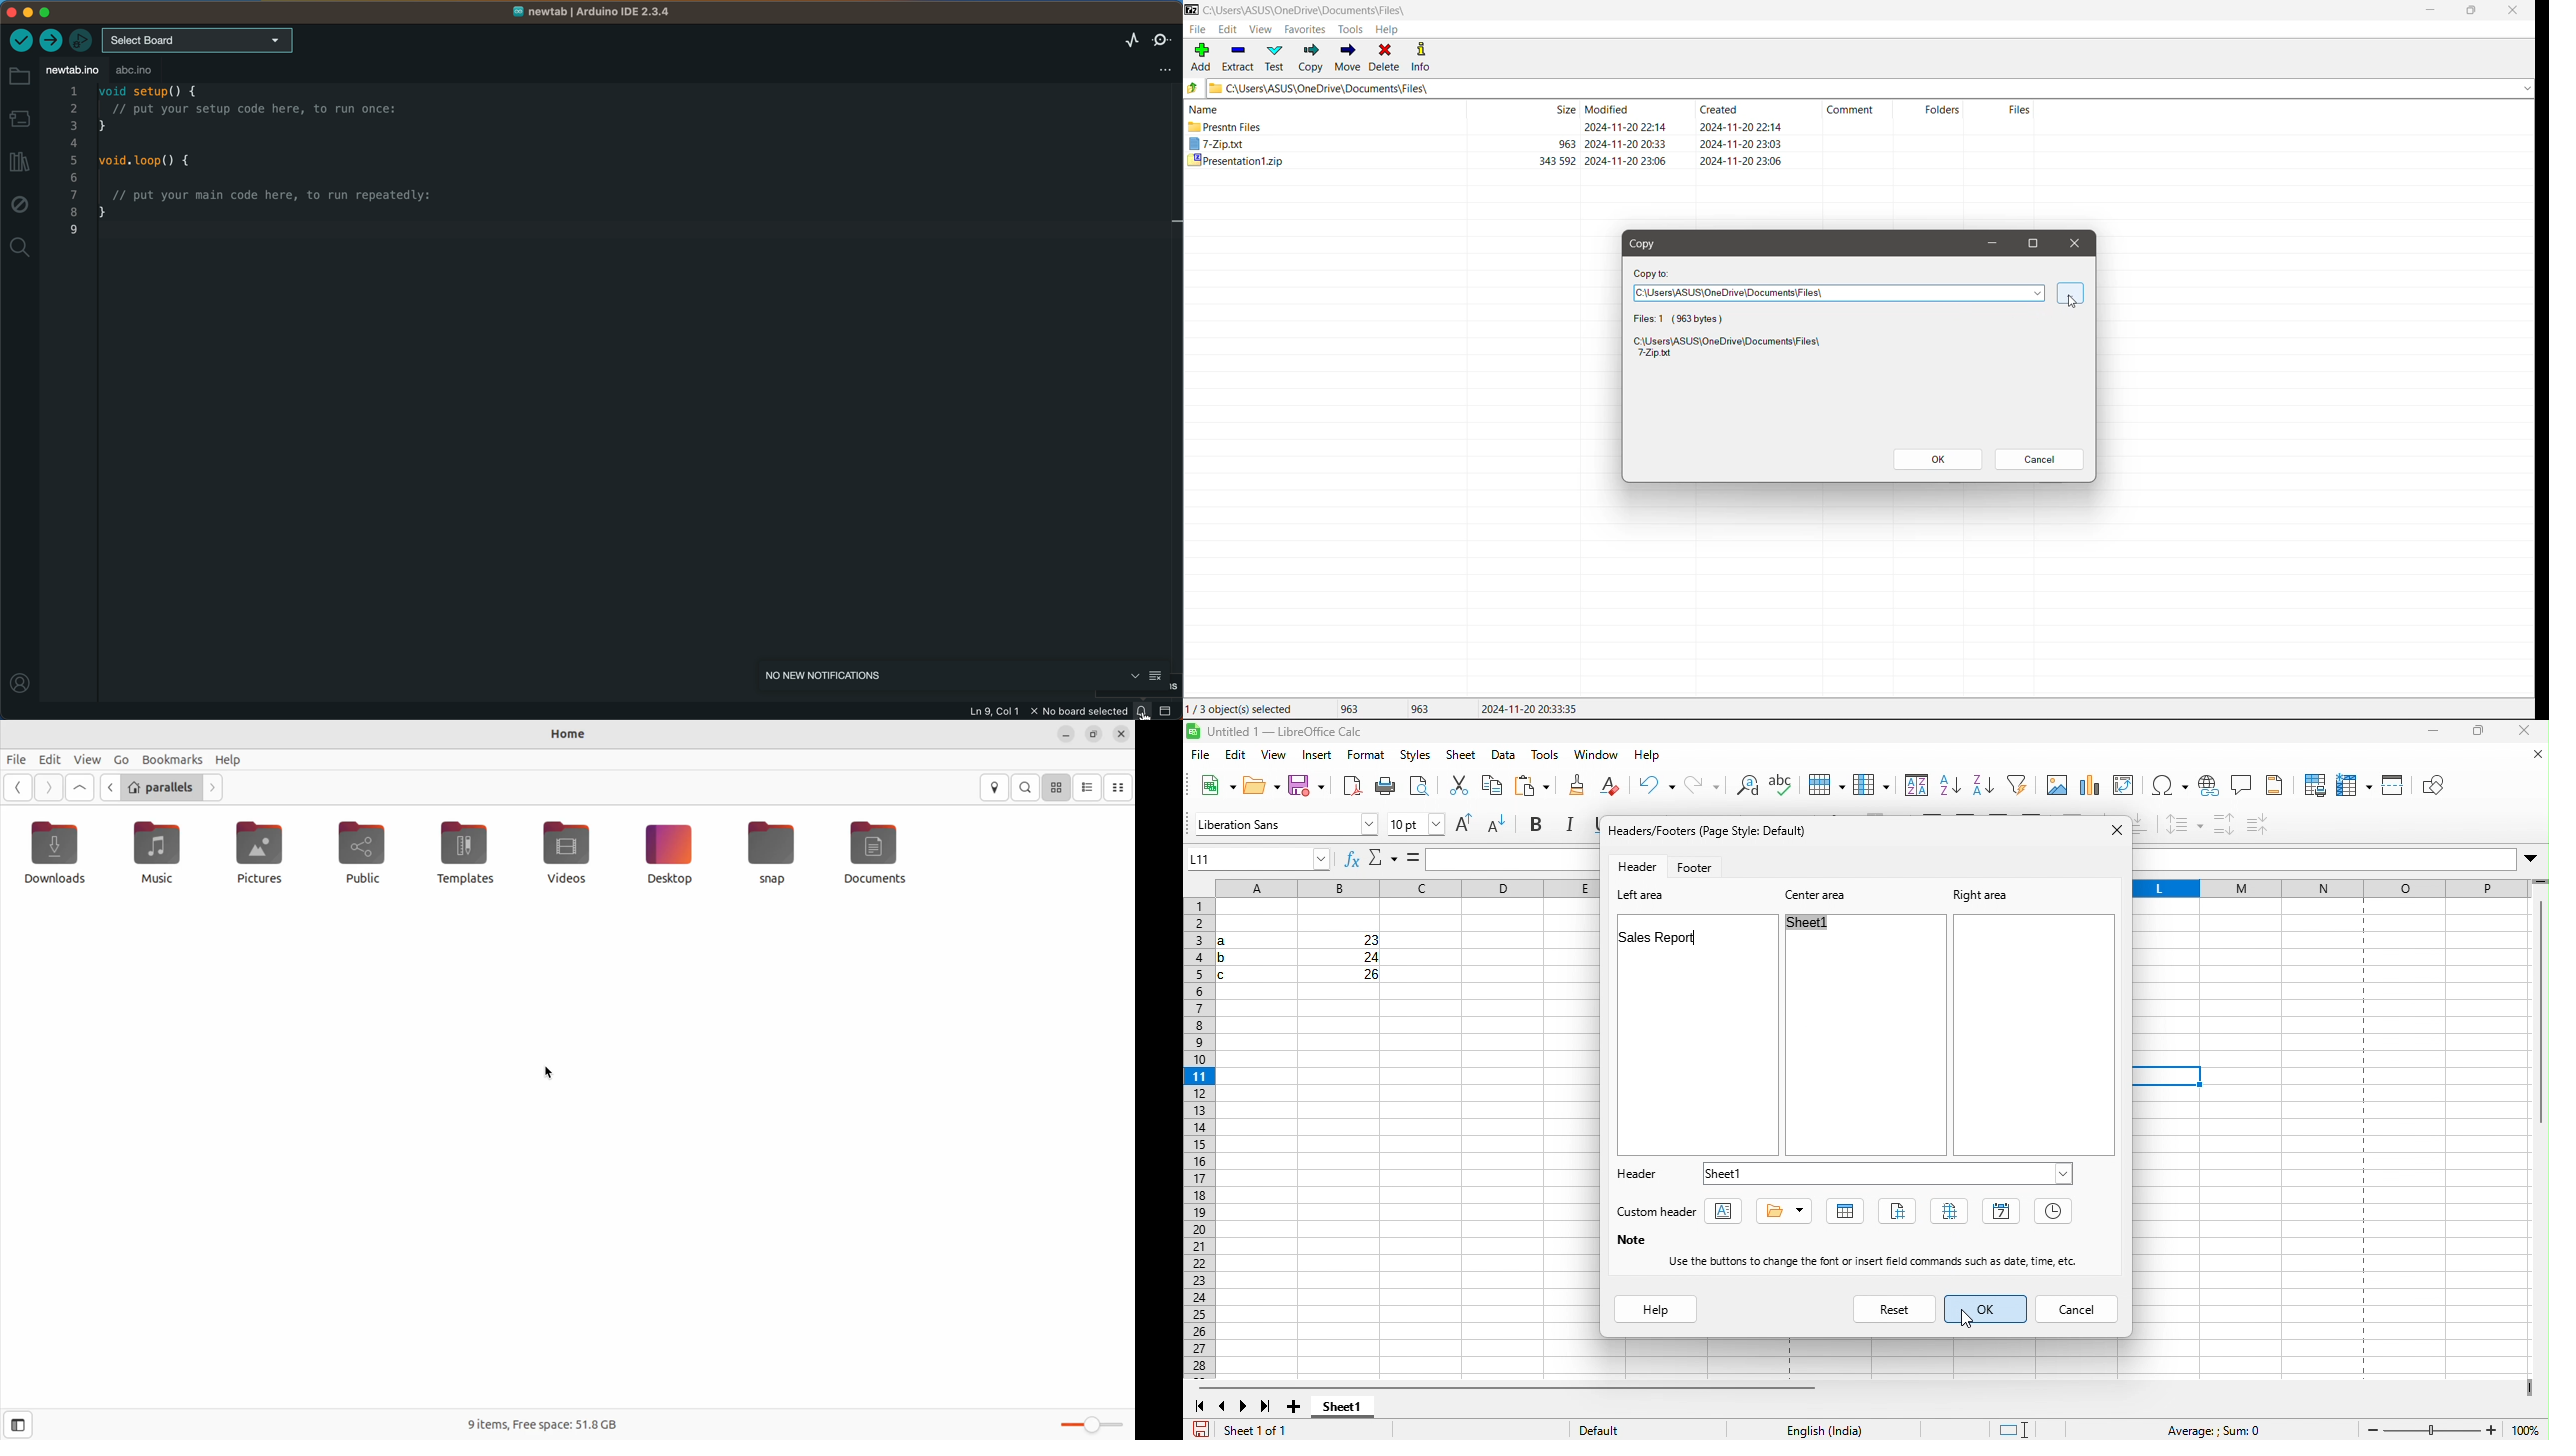  I want to click on file, so click(1201, 756).